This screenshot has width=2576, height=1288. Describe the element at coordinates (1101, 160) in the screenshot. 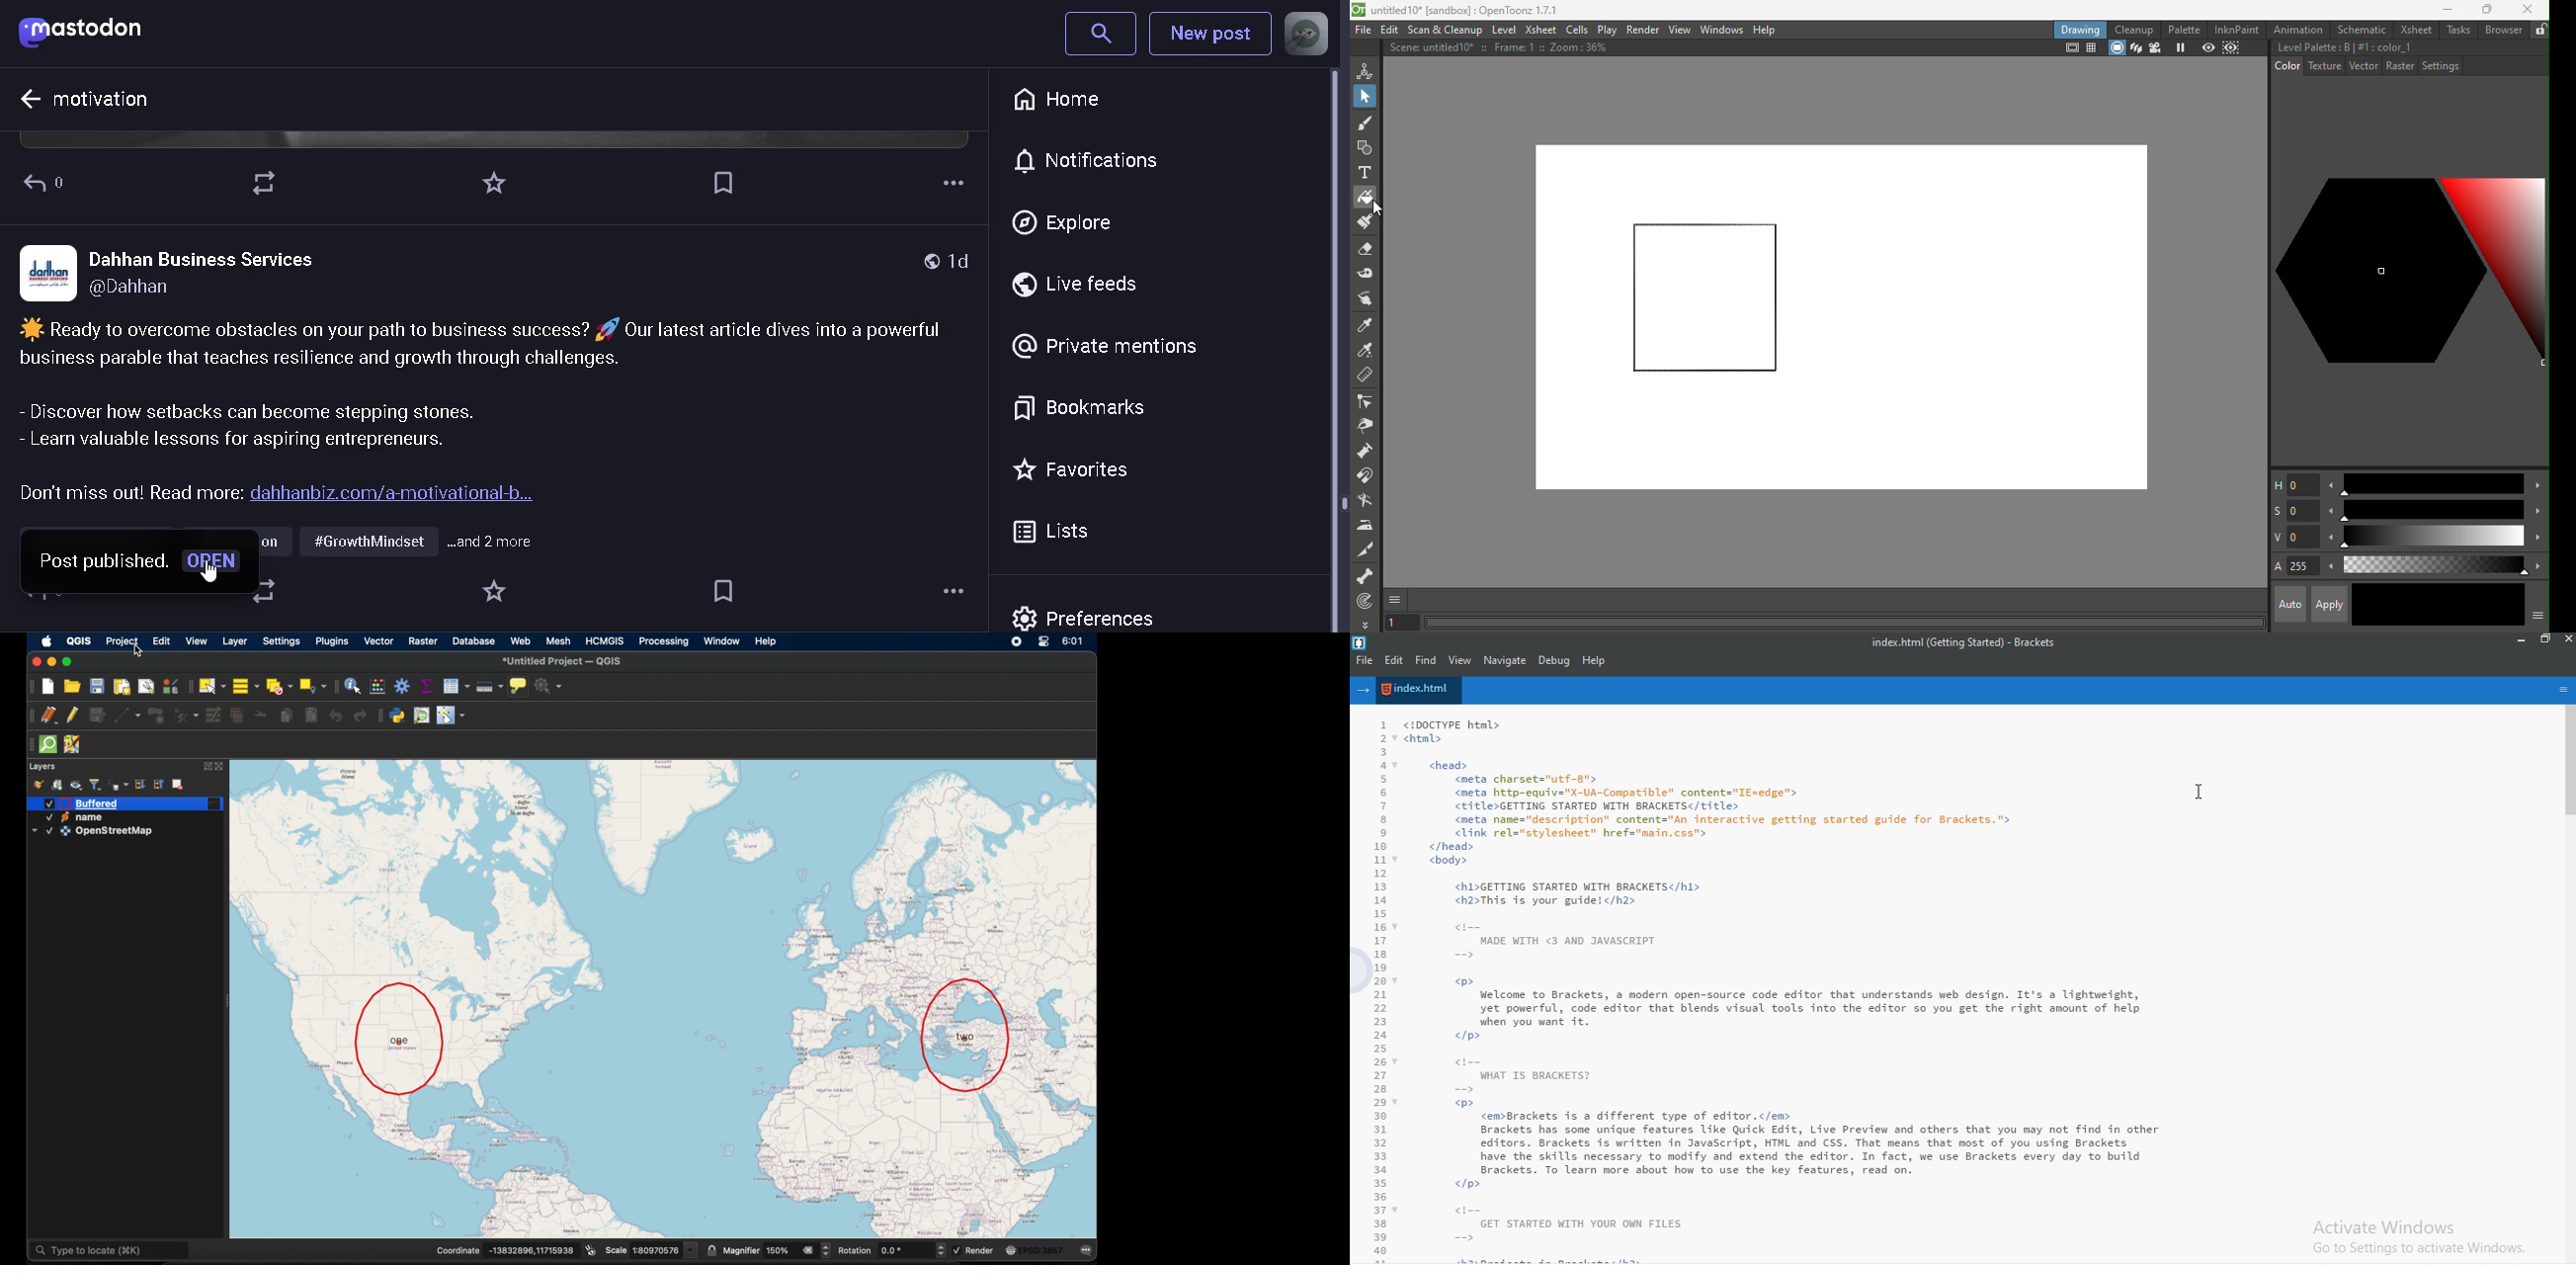

I see `notification` at that location.